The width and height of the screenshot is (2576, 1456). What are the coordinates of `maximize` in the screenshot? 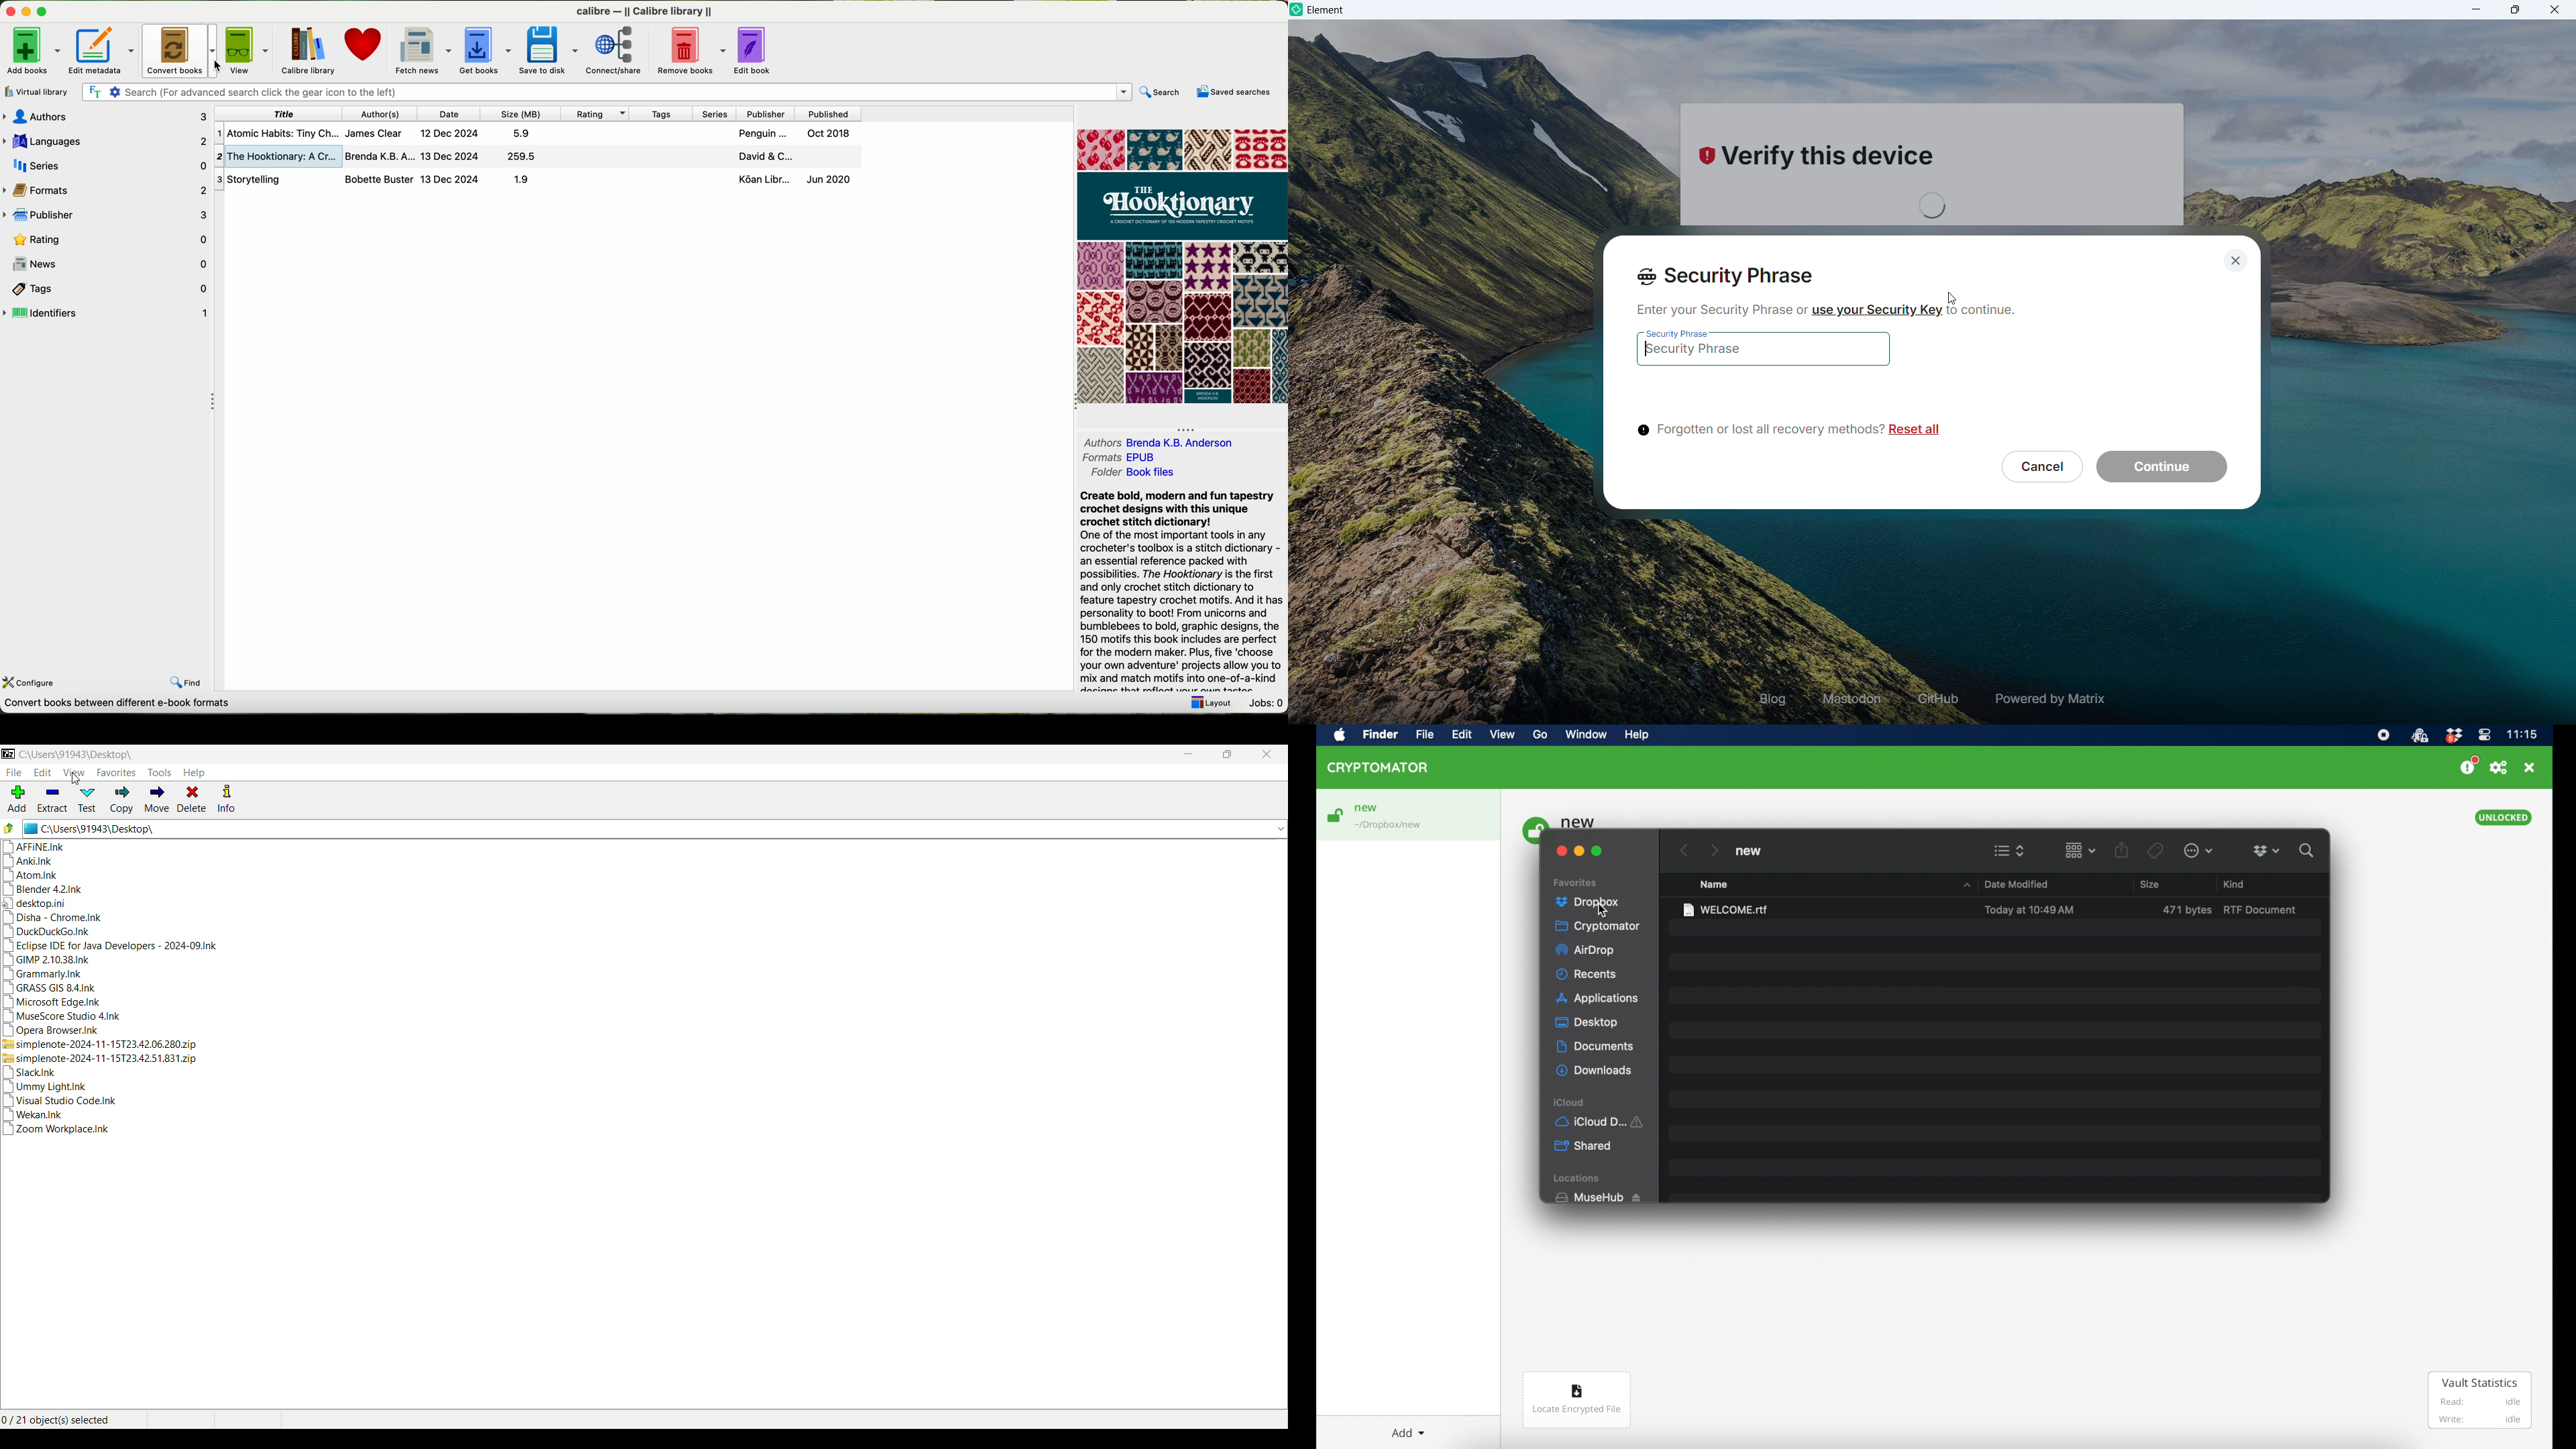 It's located at (2516, 9).